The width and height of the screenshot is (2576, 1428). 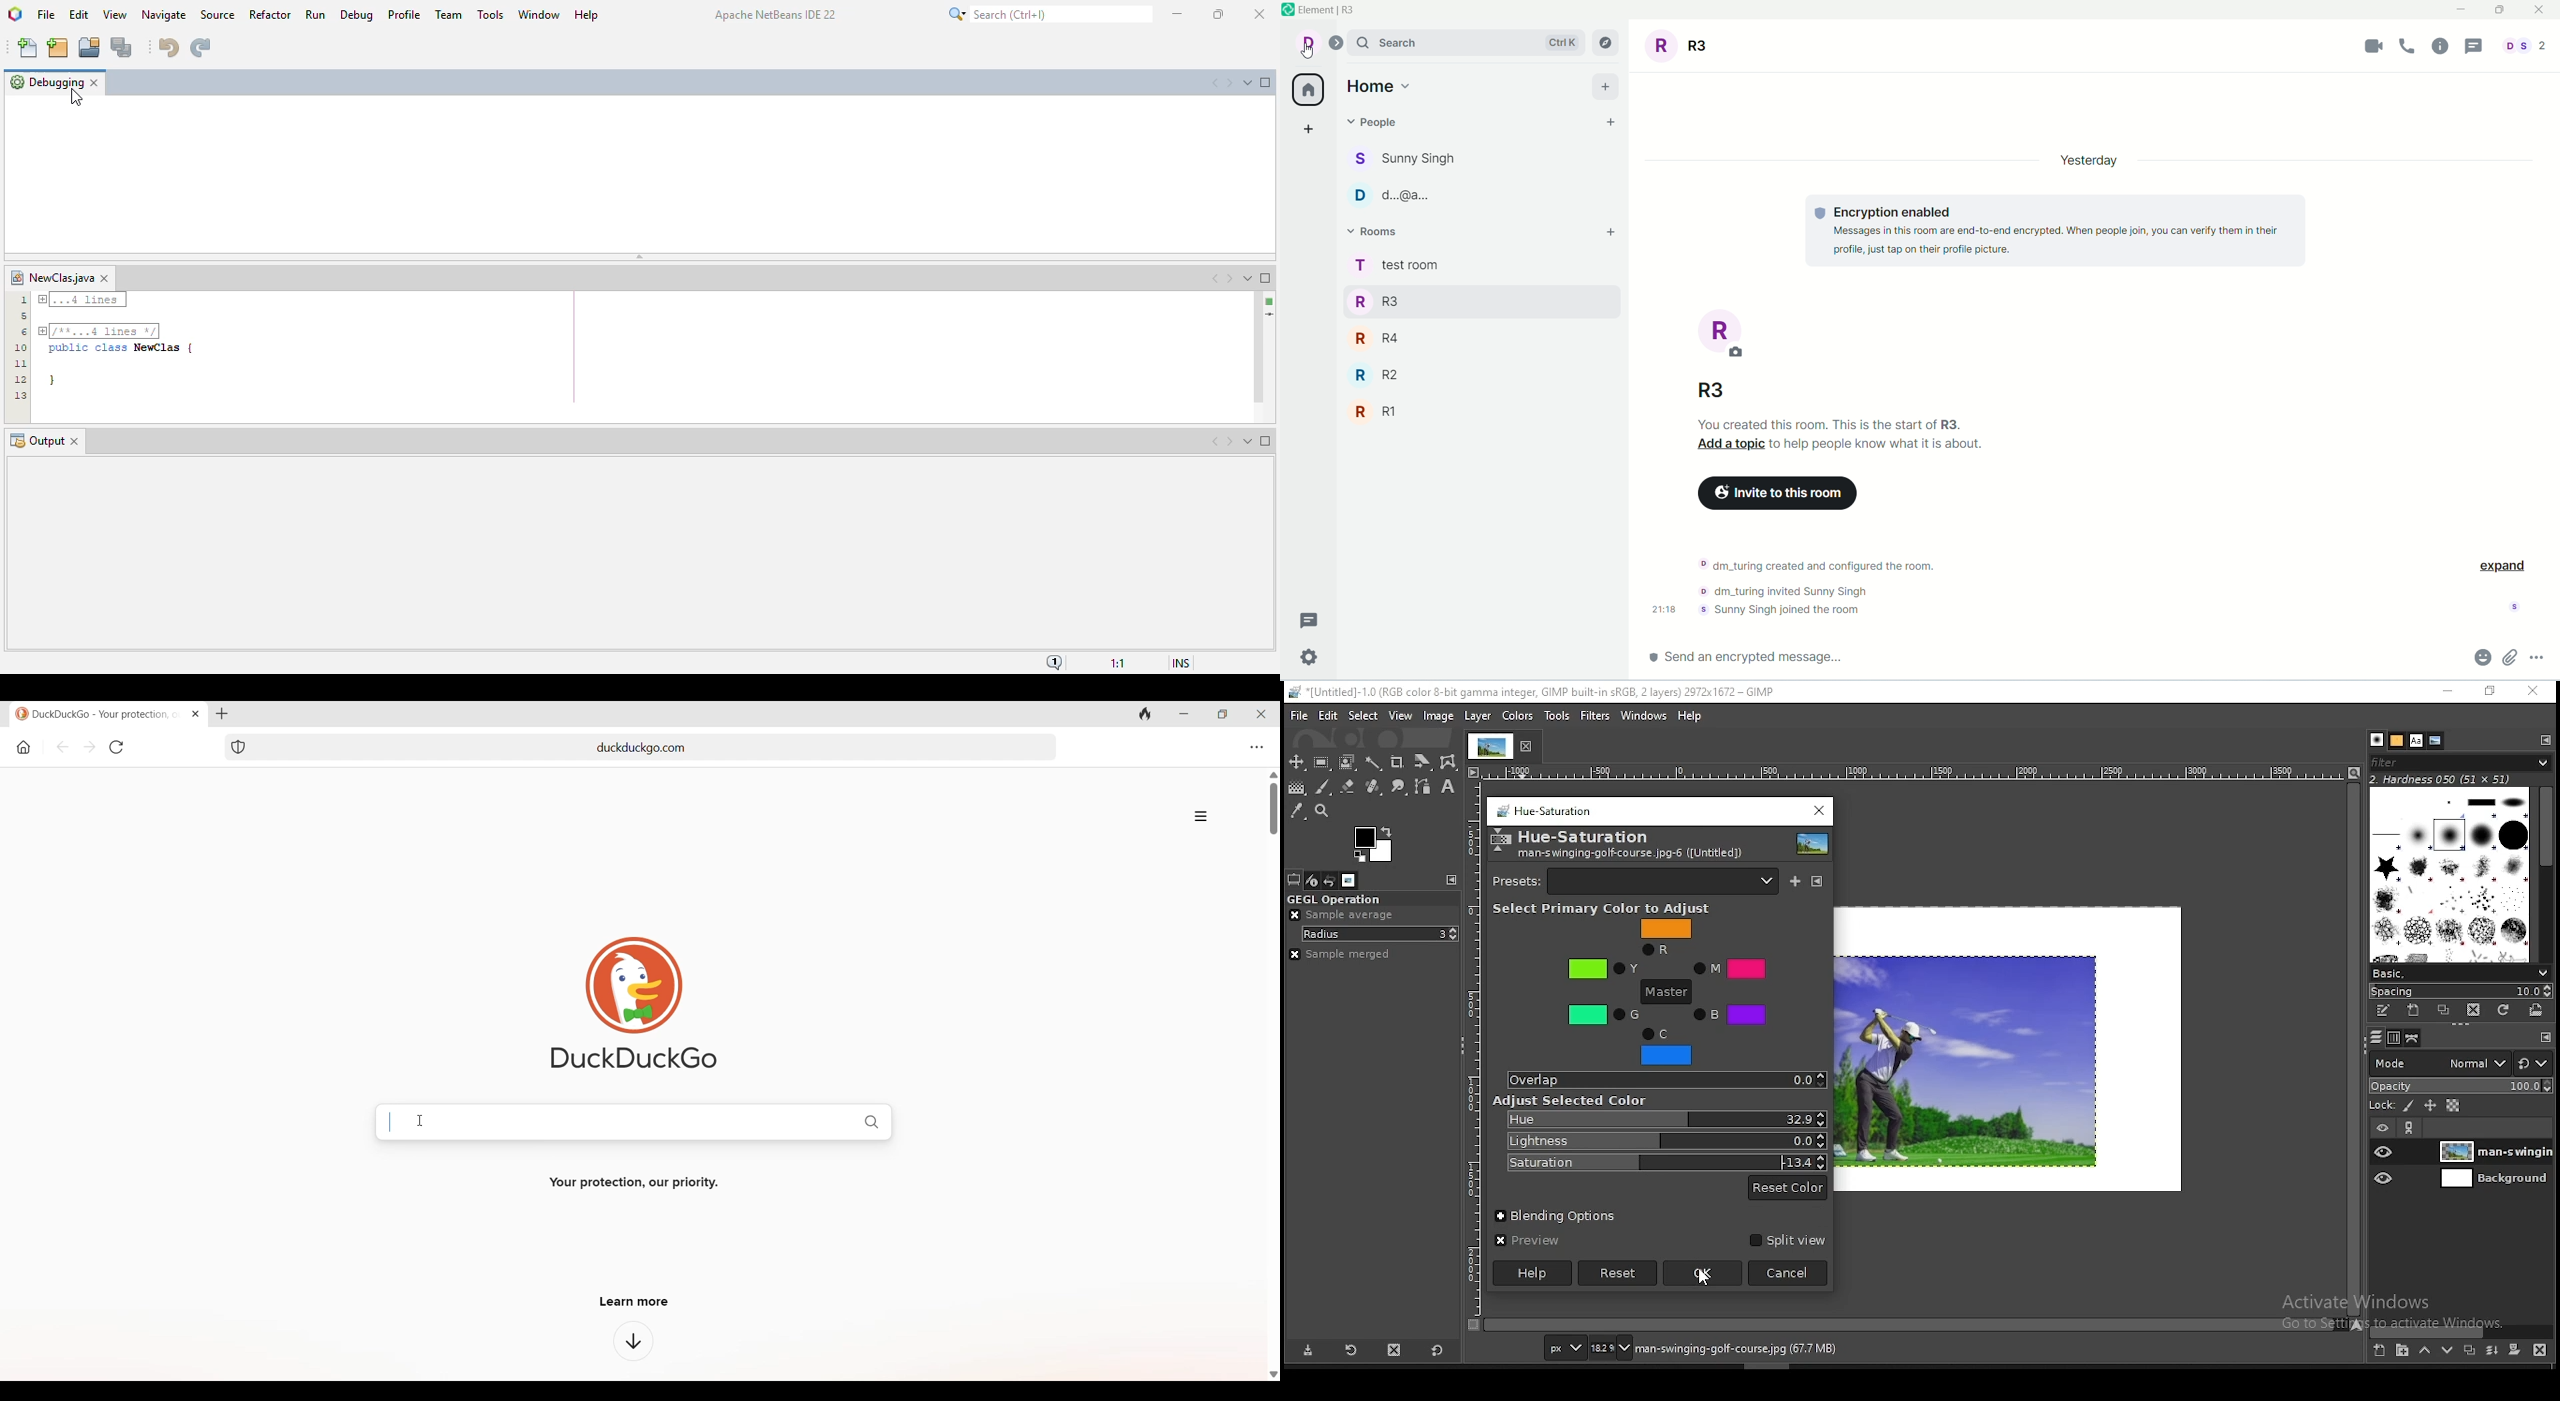 What do you see at coordinates (1723, 334) in the screenshot?
I see `room` at bounding box center [1723, 334].